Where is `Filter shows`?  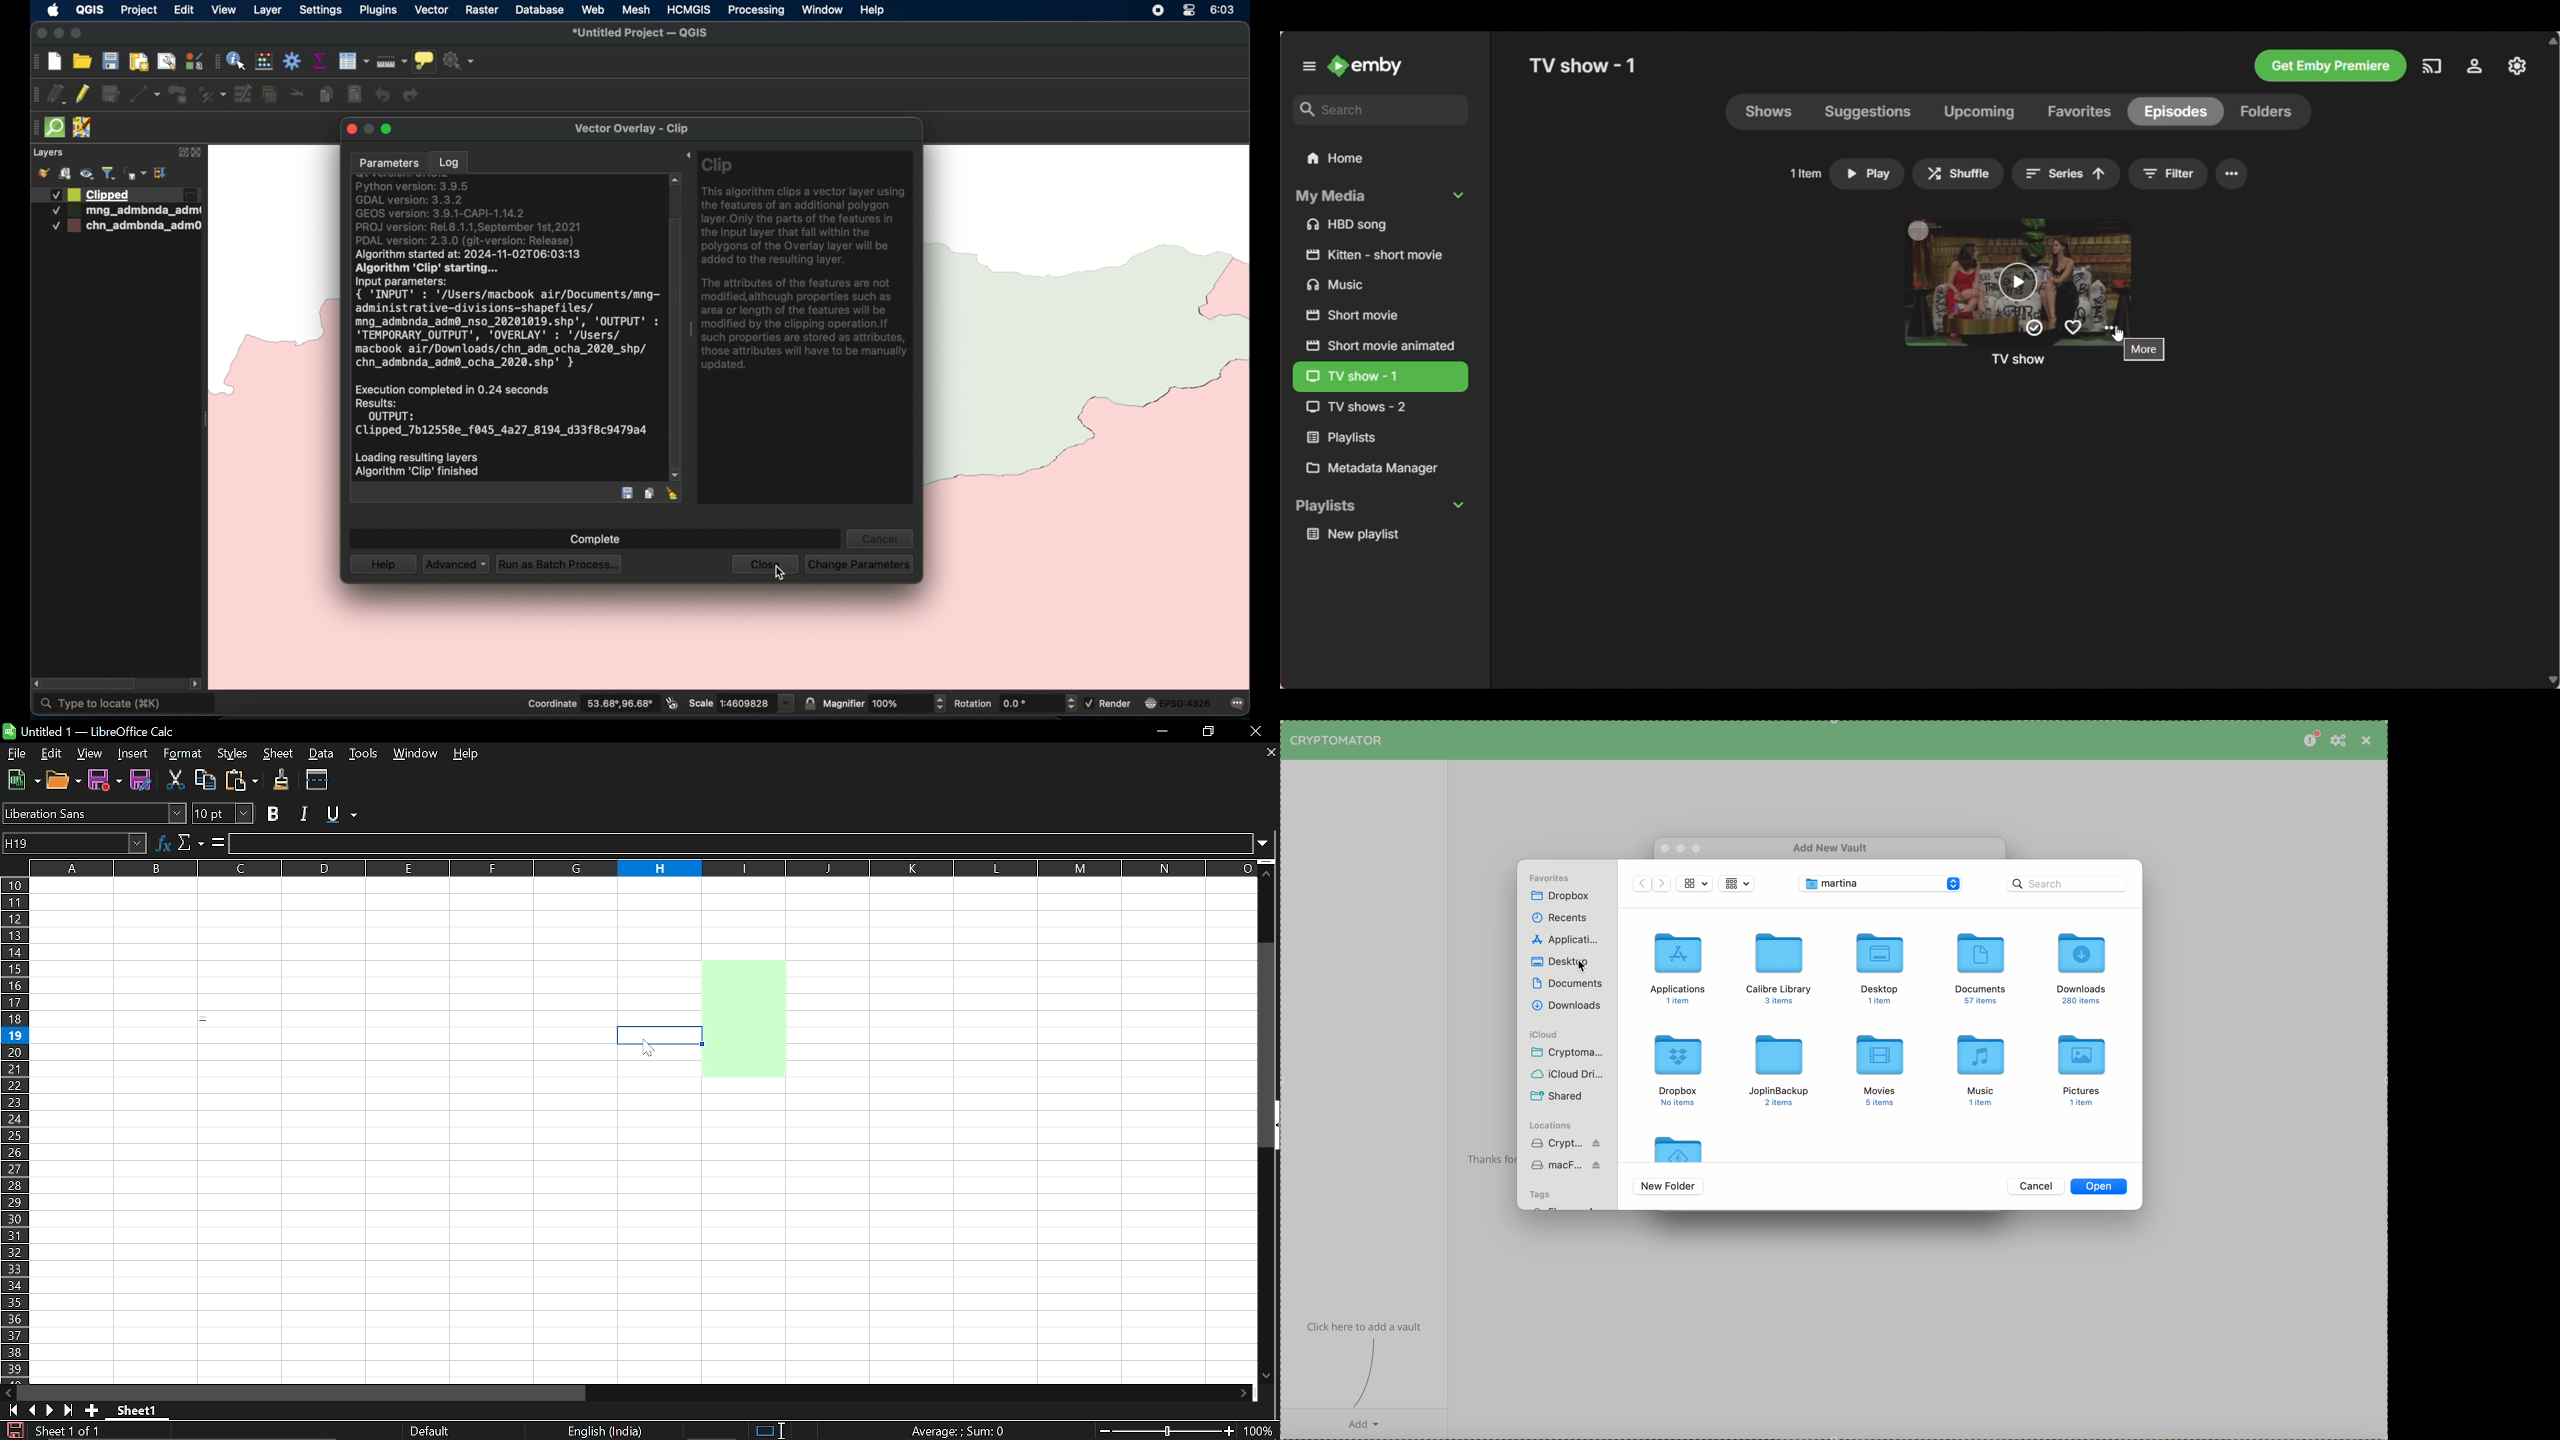
Filter shows is located at coordinates (2169, 174).